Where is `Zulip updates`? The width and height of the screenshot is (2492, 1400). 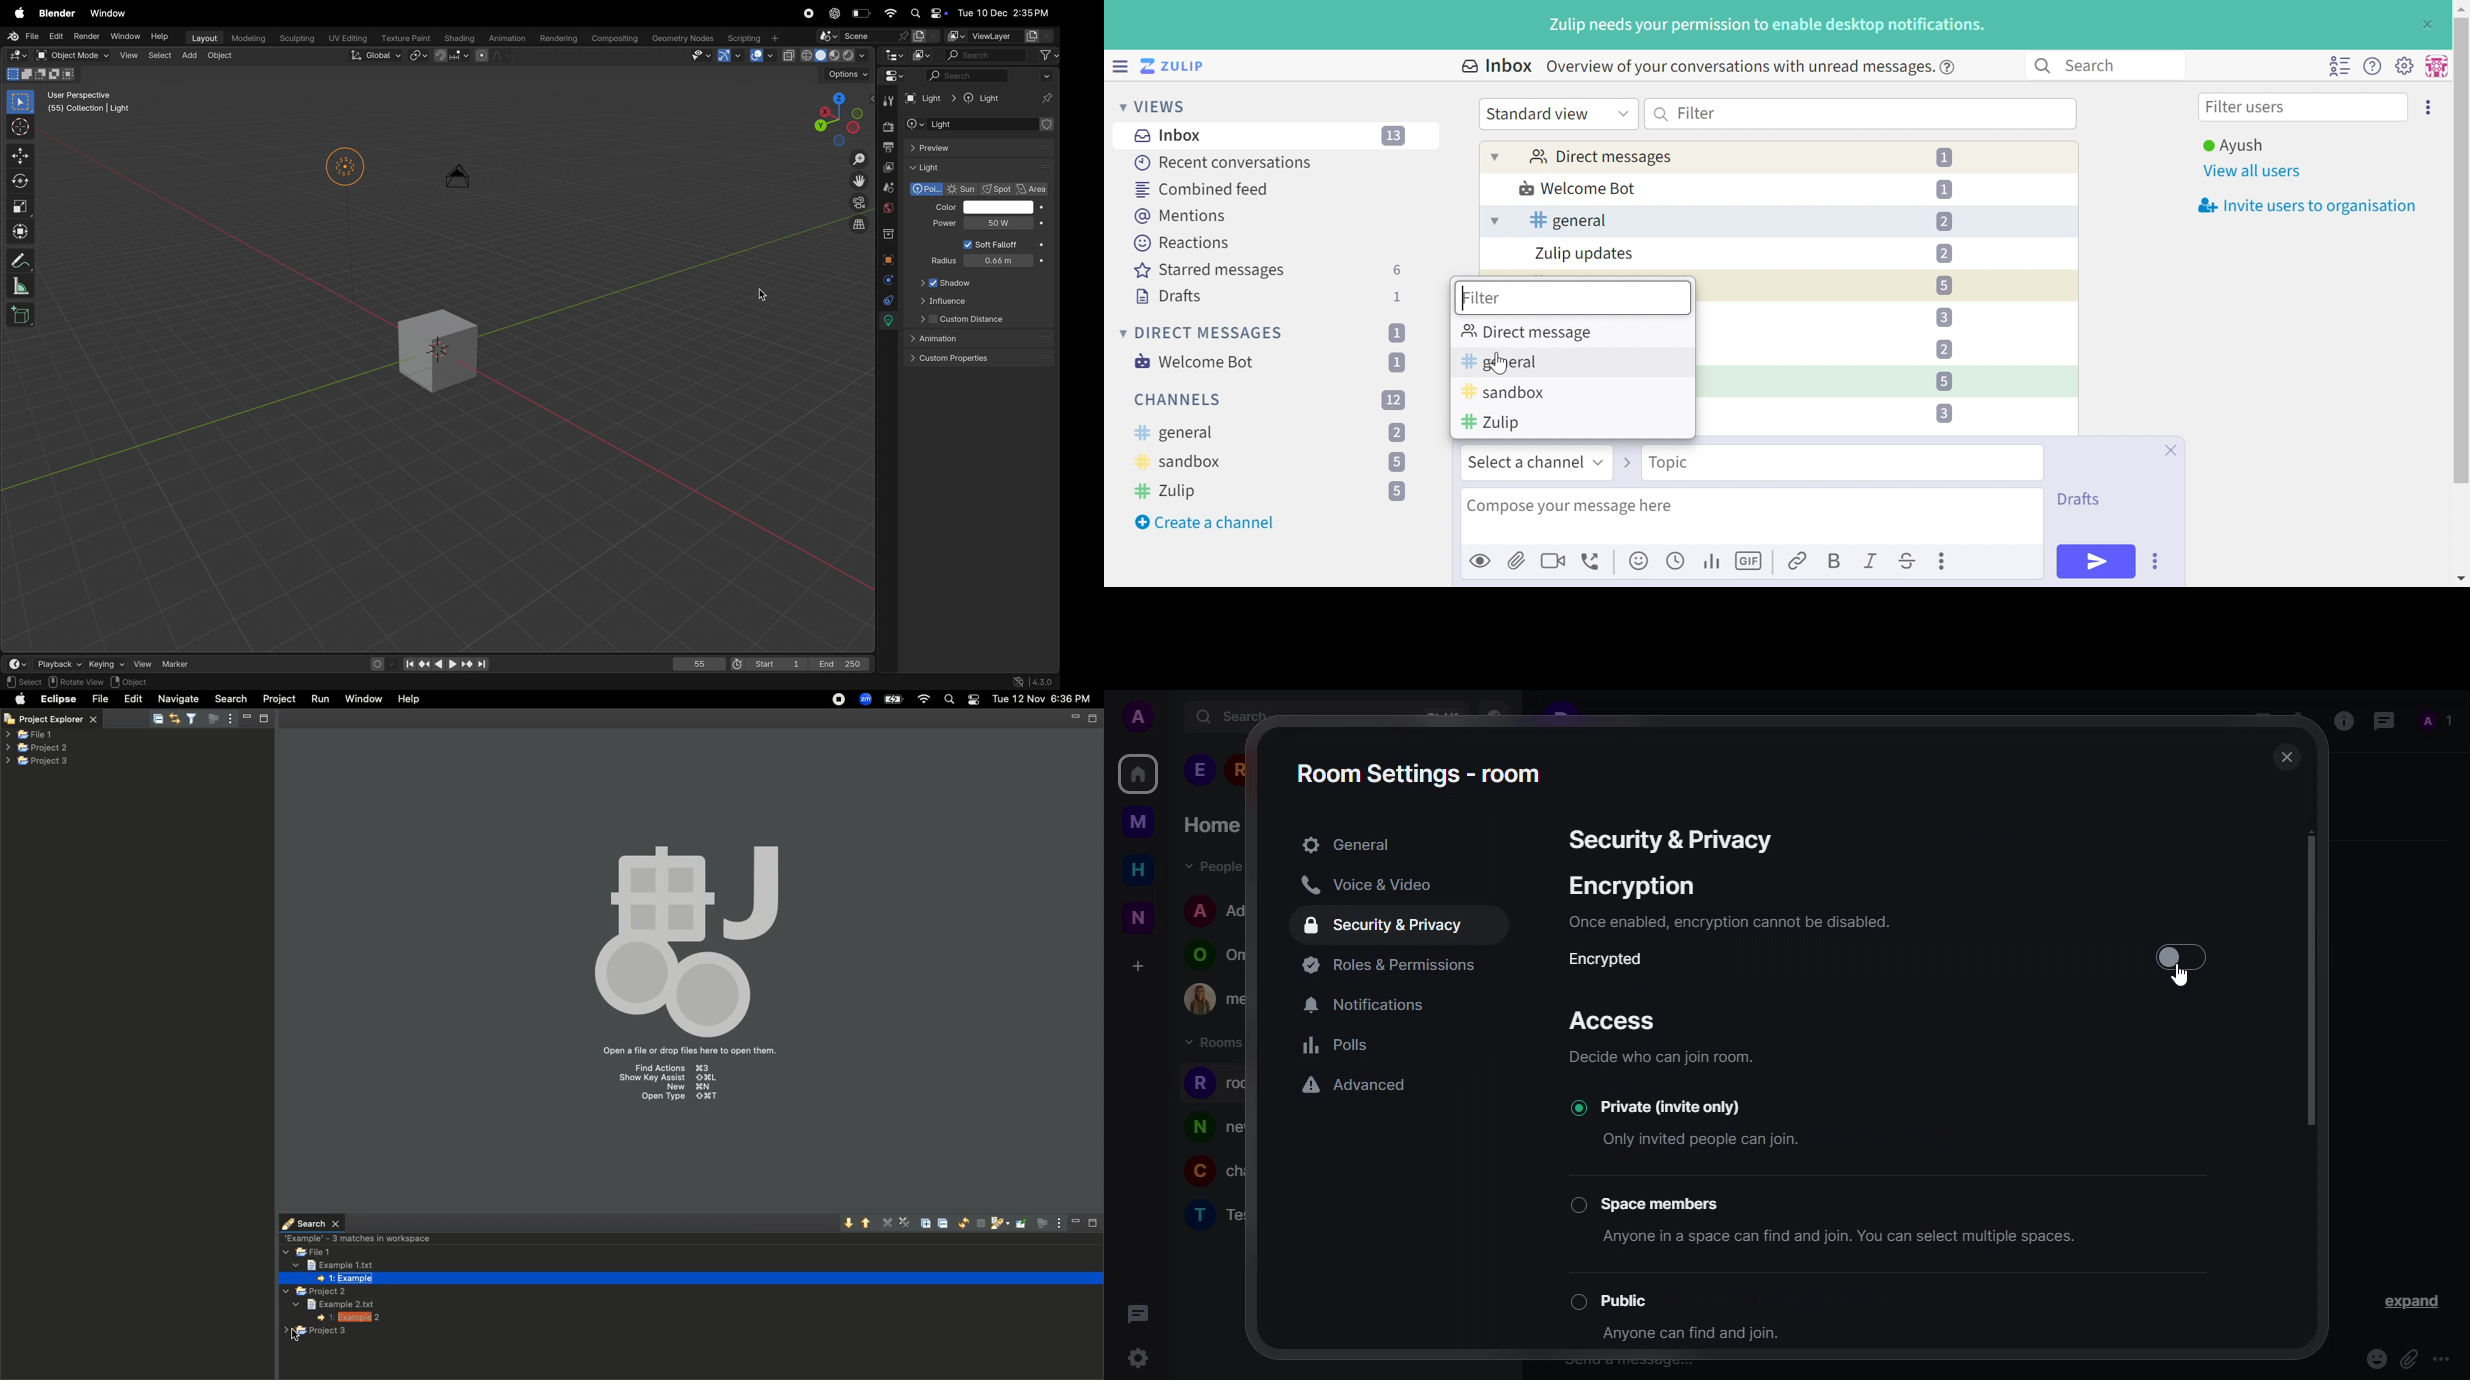
Zulip updates is located at coordinates (1585, 254).